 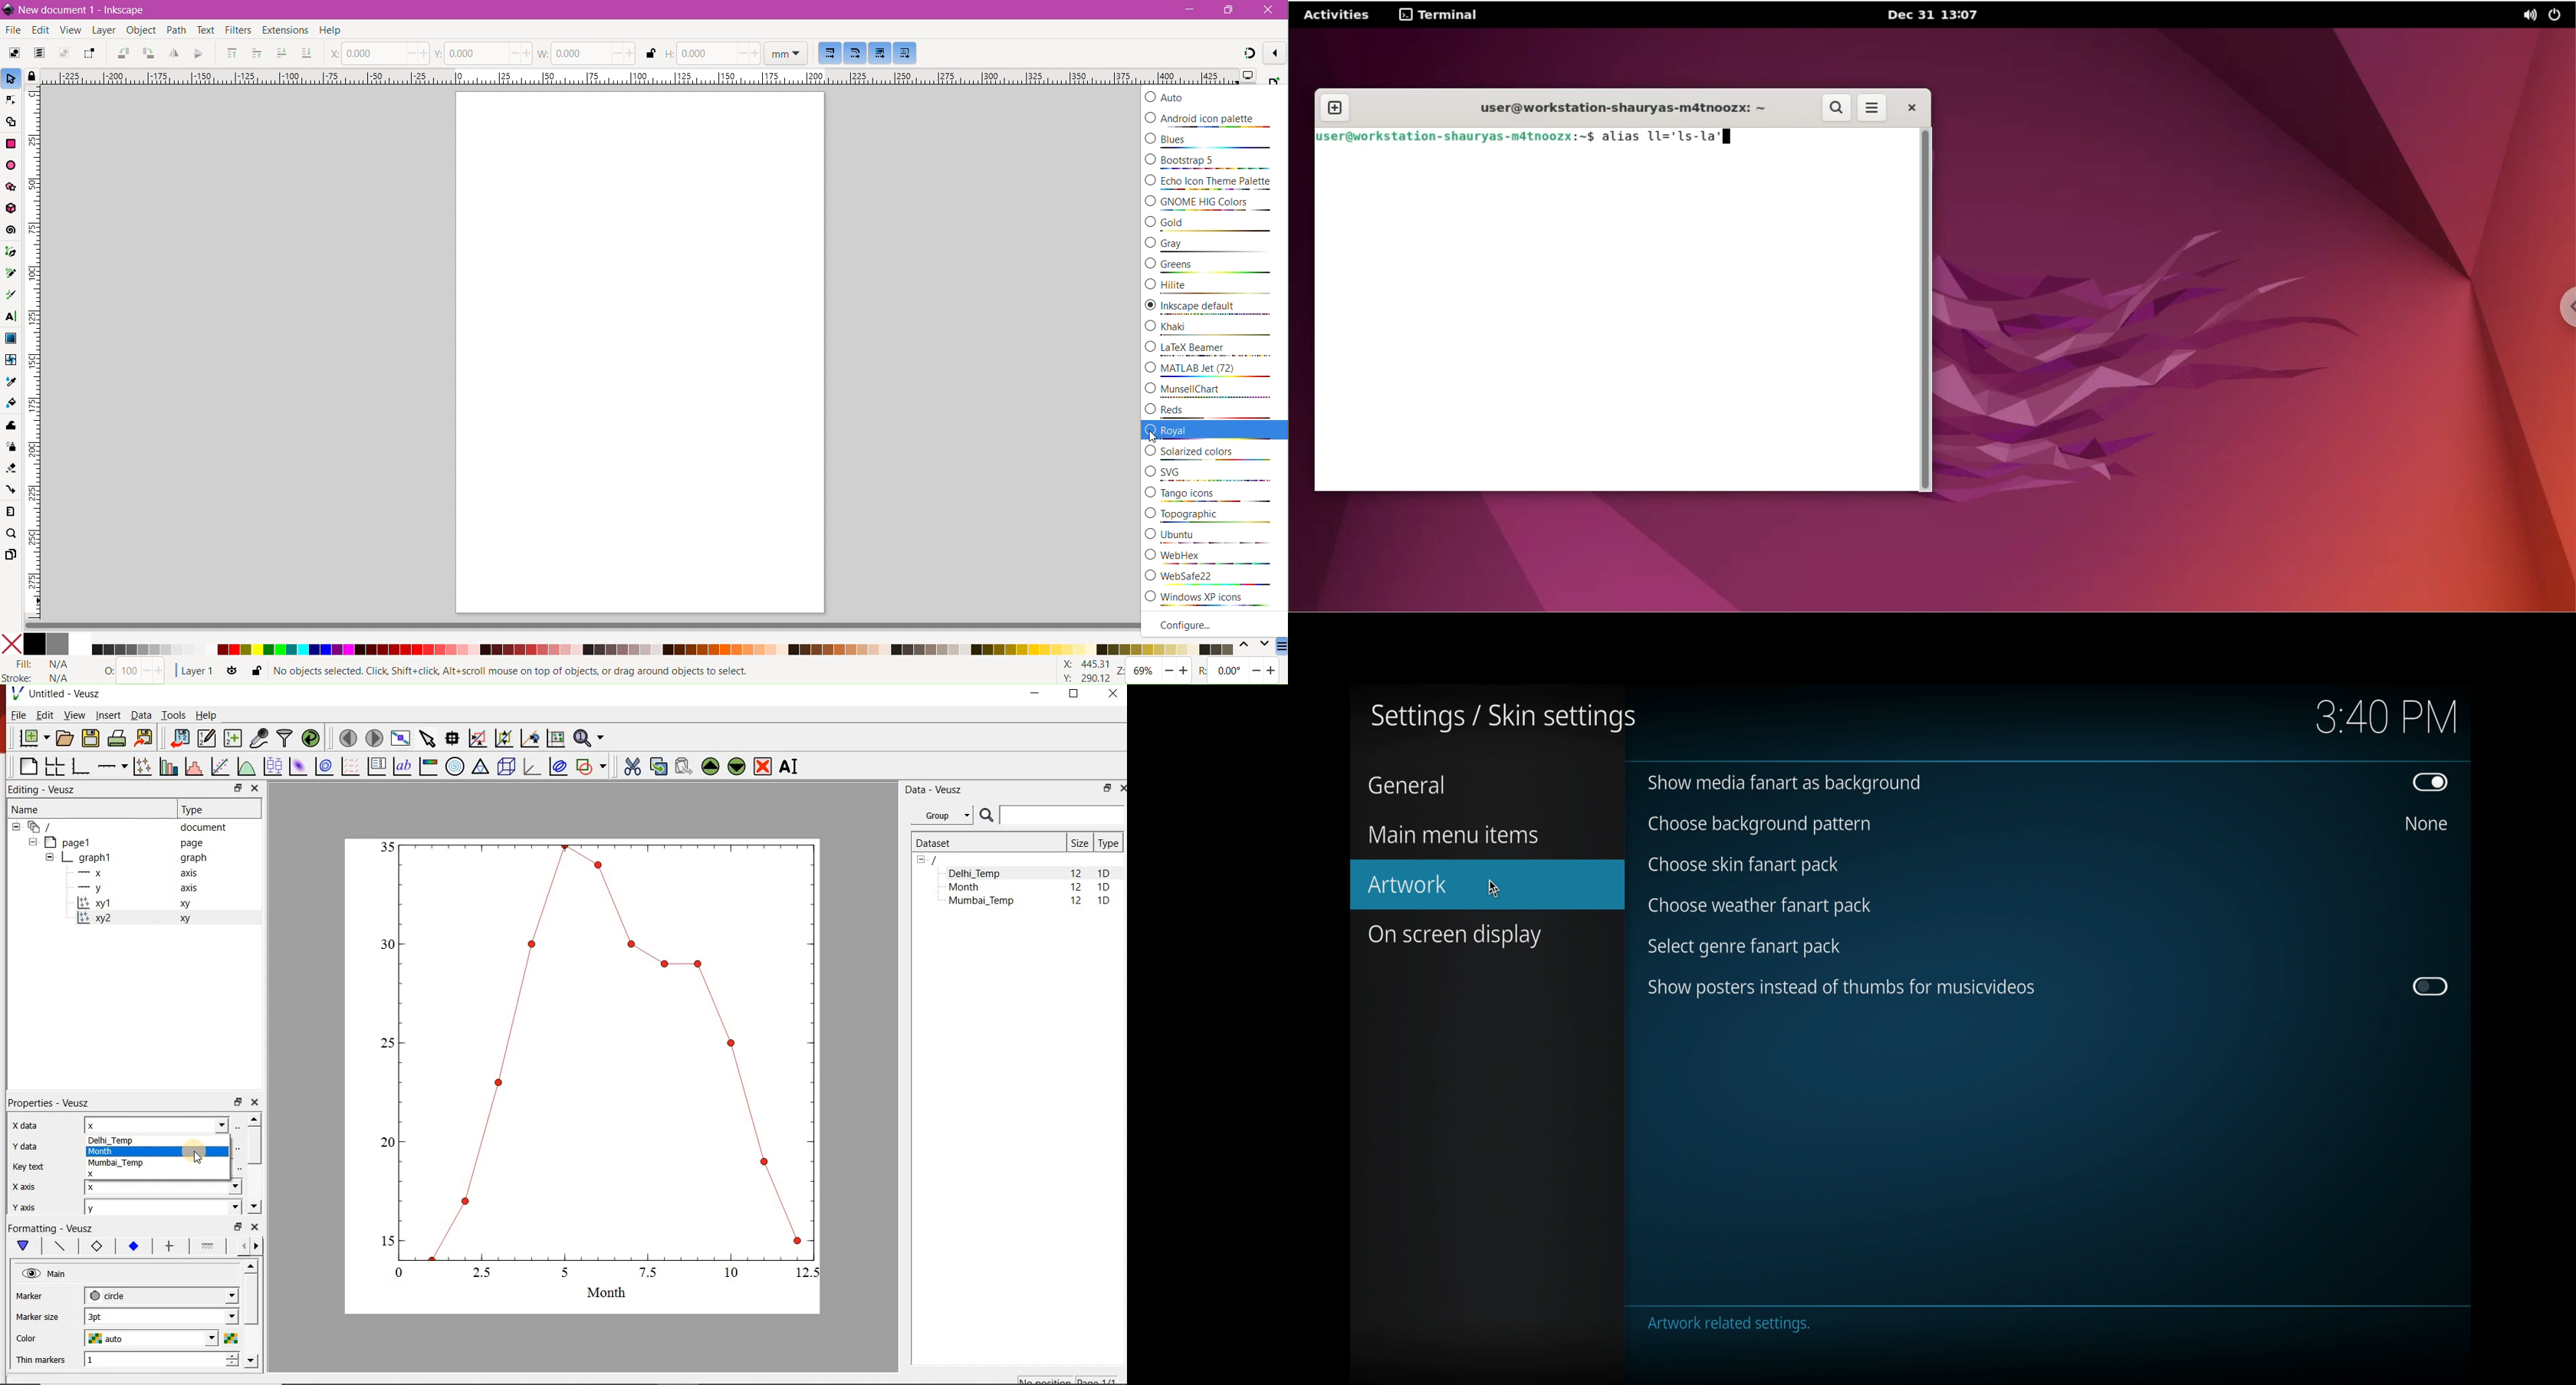 I want to click on Inkscape Default, so click(x=1215, y=309).